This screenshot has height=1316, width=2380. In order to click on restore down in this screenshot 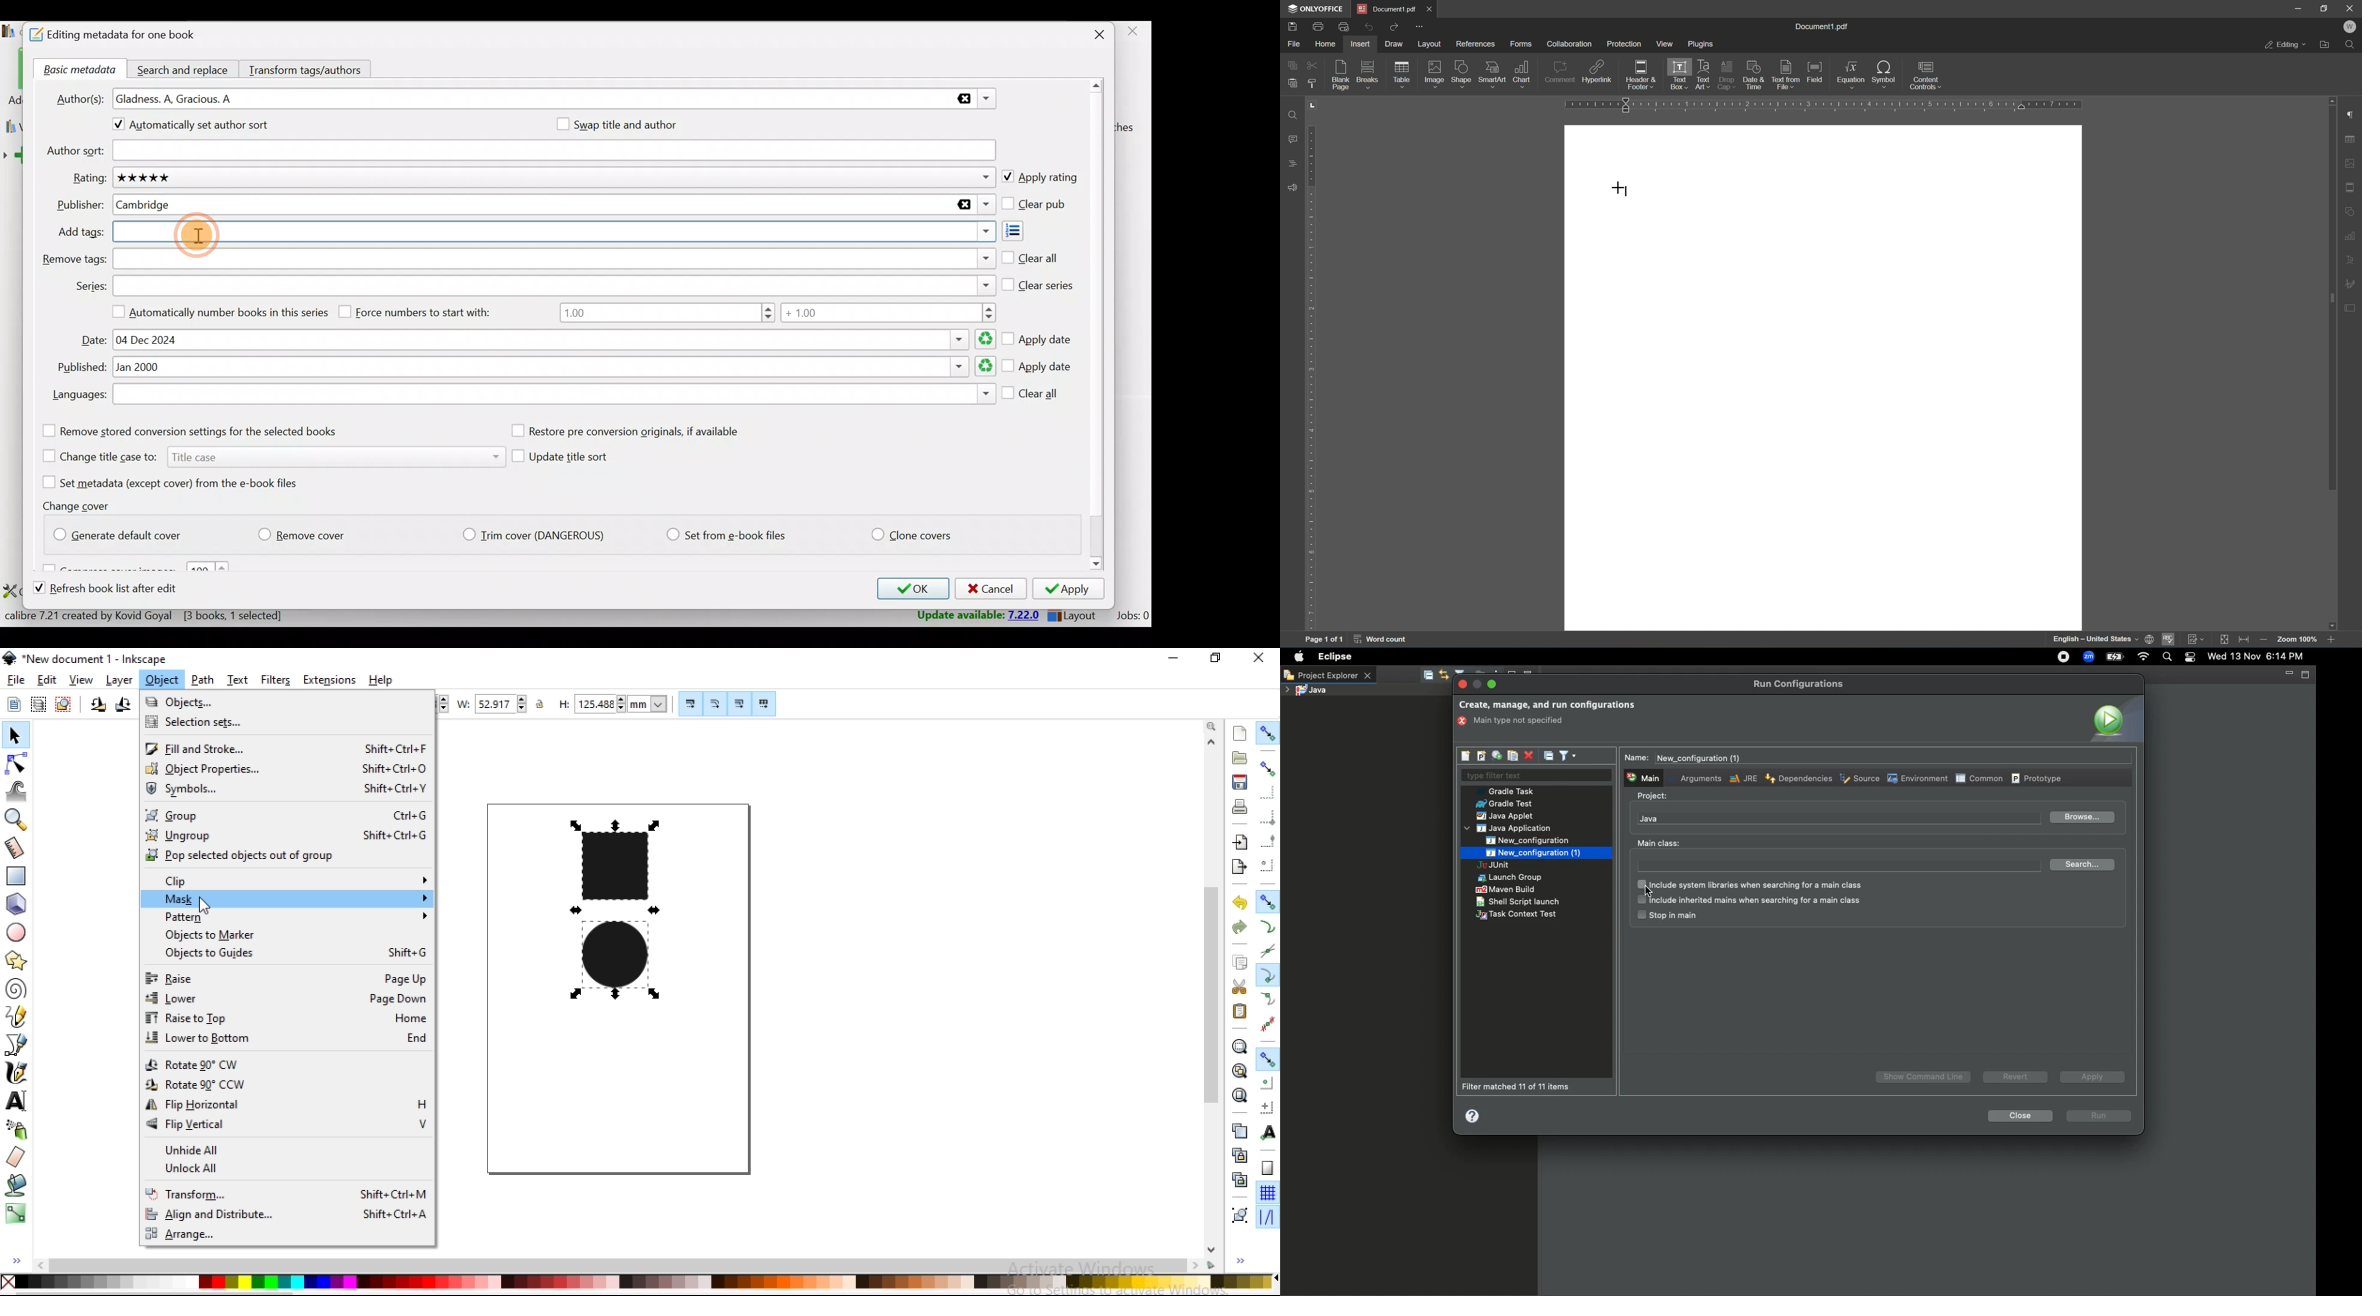, I will do `click(1216, 658)`.